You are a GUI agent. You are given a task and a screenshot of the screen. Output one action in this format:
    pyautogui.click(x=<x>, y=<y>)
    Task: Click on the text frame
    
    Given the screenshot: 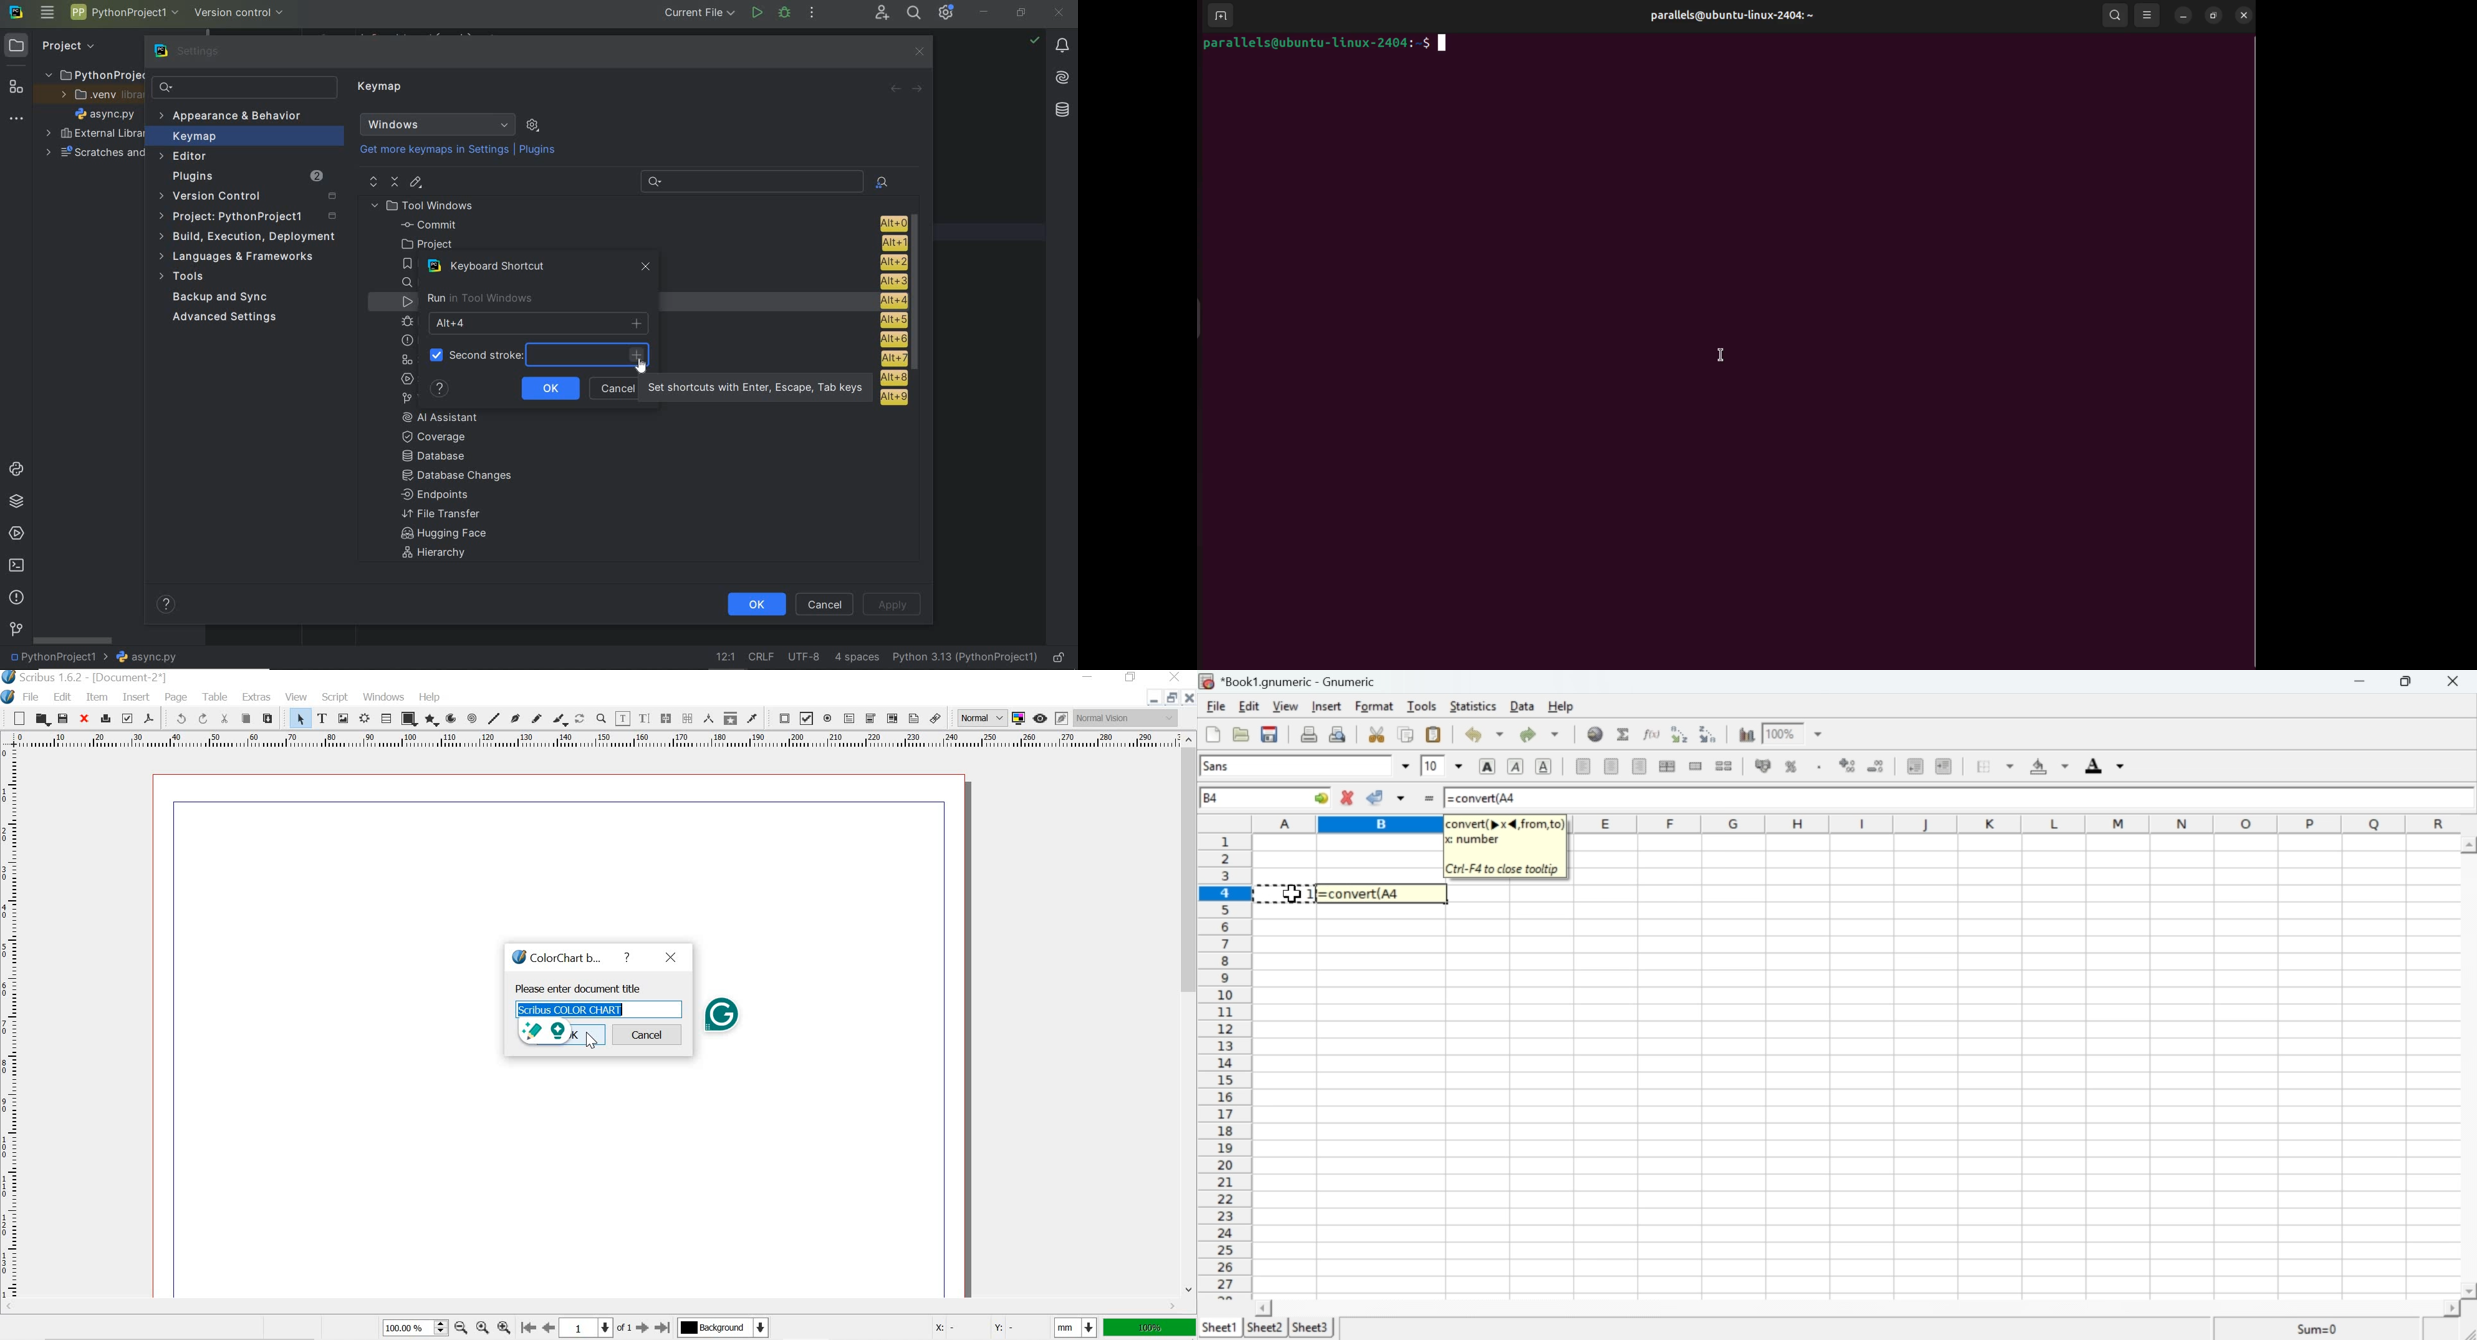 What is the action you would take?
    pyautogui.click(x=322, y=717)
    